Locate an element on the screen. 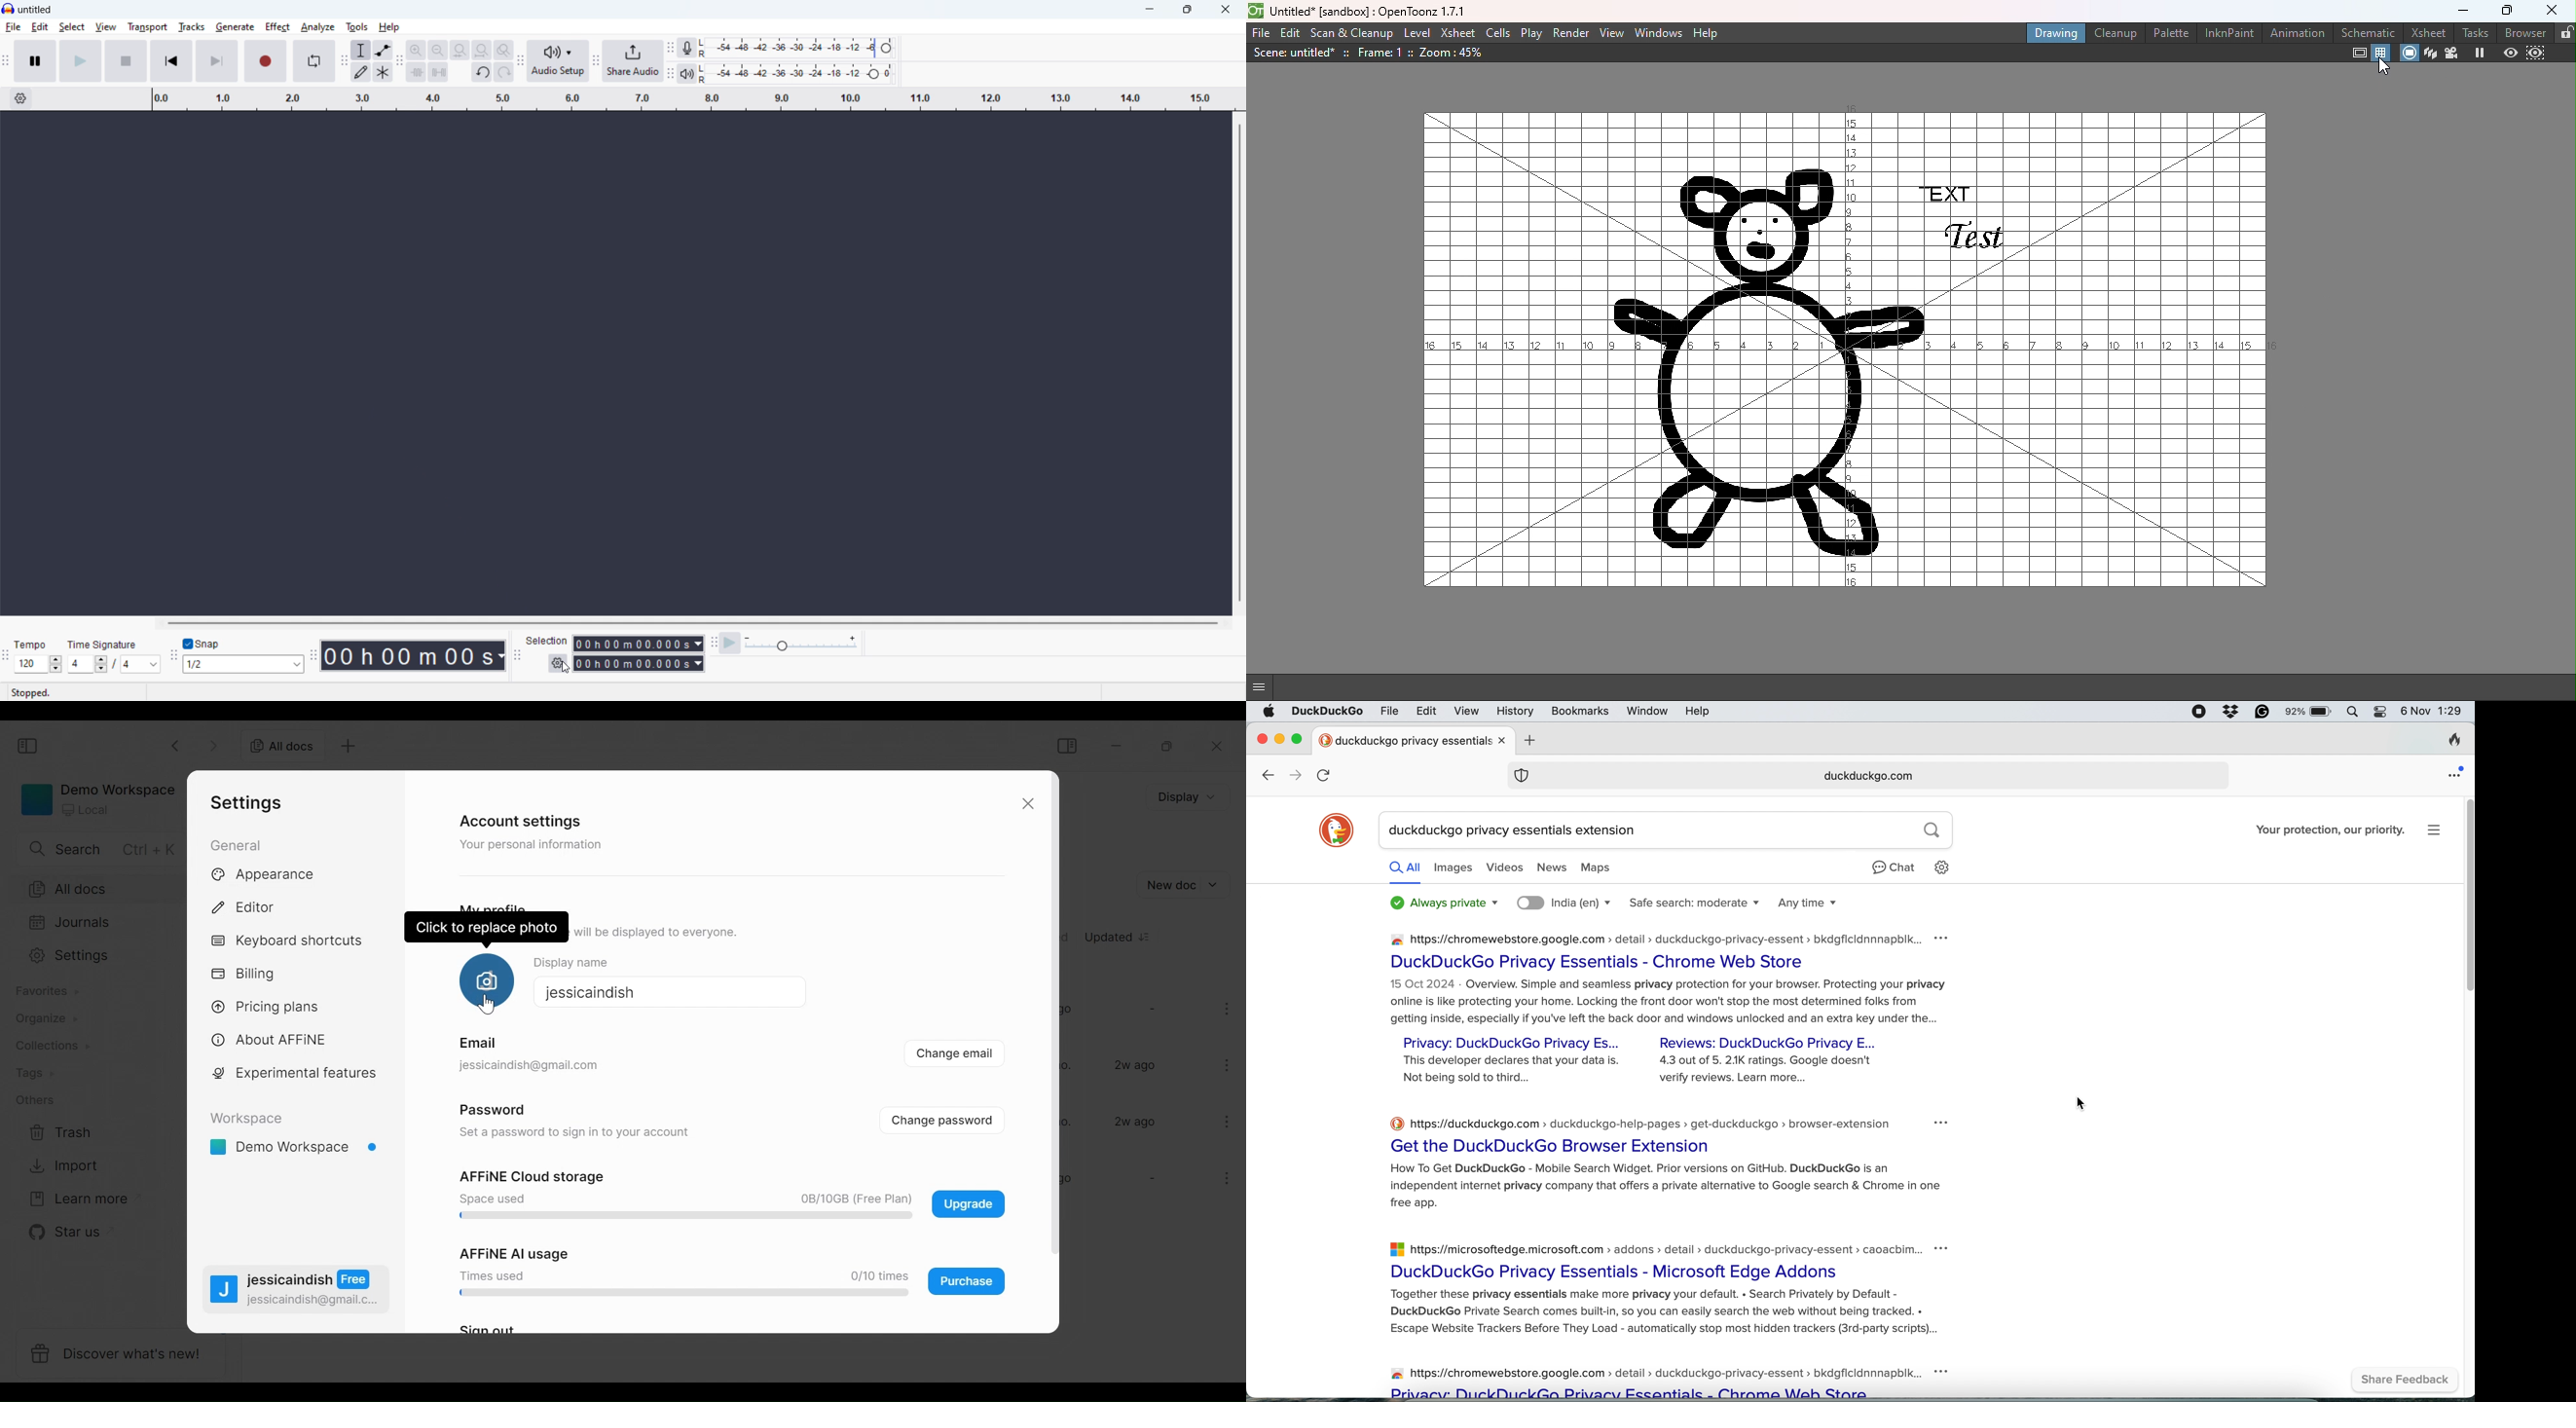 The image size is (2576, 1428). Close is located at coordinates (1218, 748).